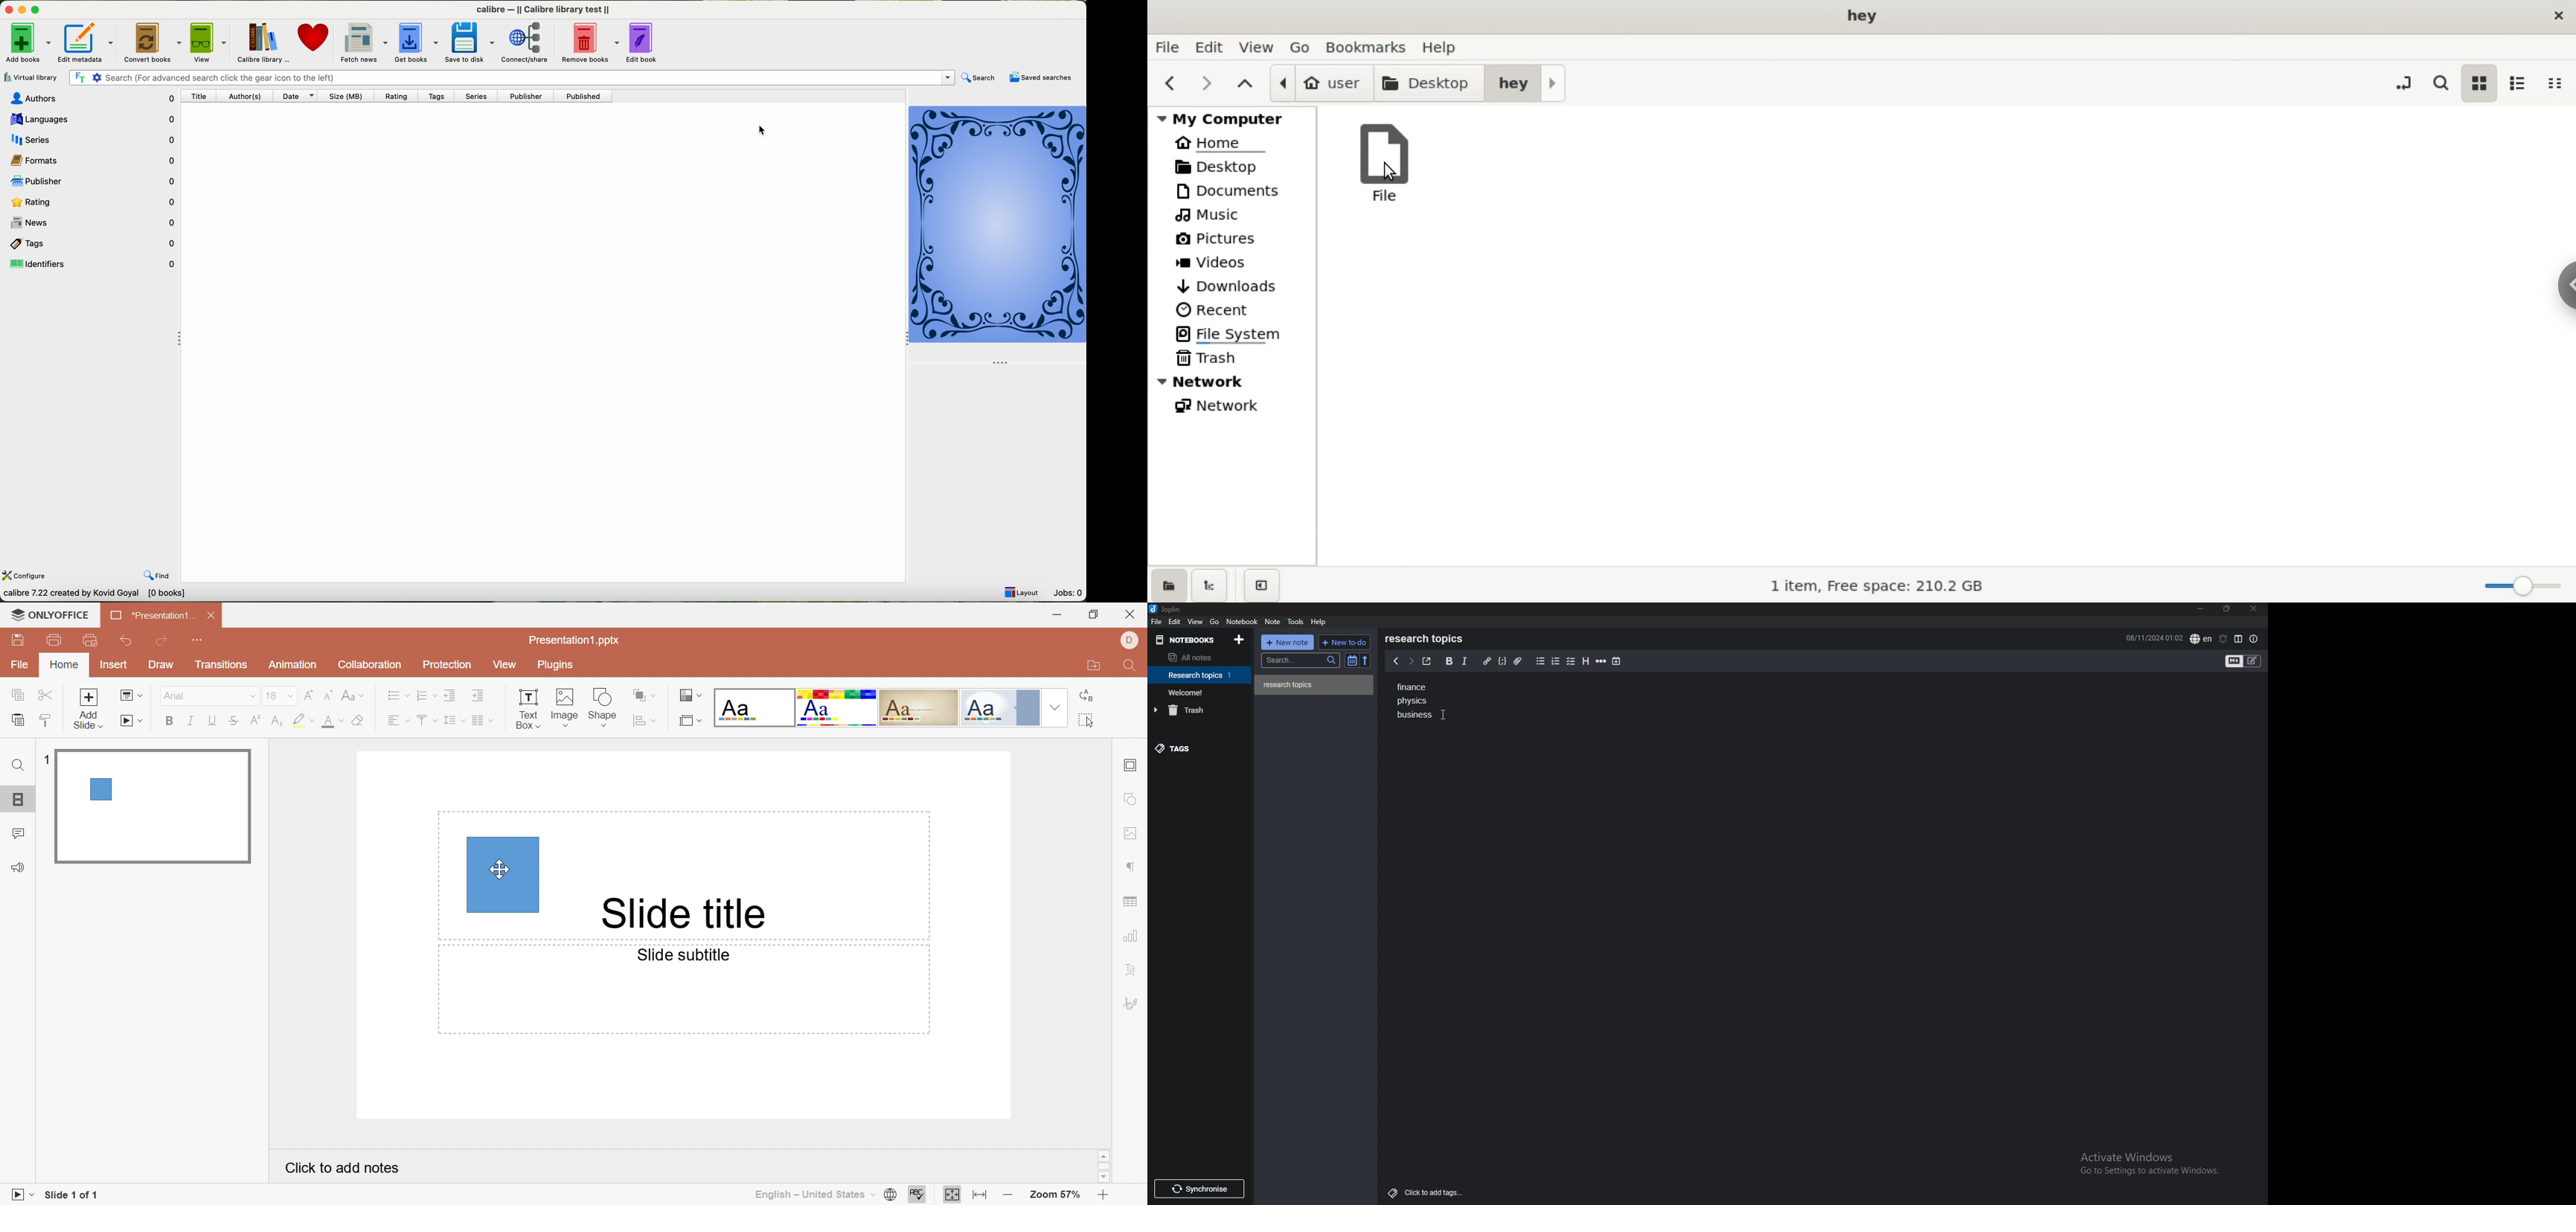  Describe the element at coordinates (1571, 661) in the screenshot. I see `checkbox` at that location.